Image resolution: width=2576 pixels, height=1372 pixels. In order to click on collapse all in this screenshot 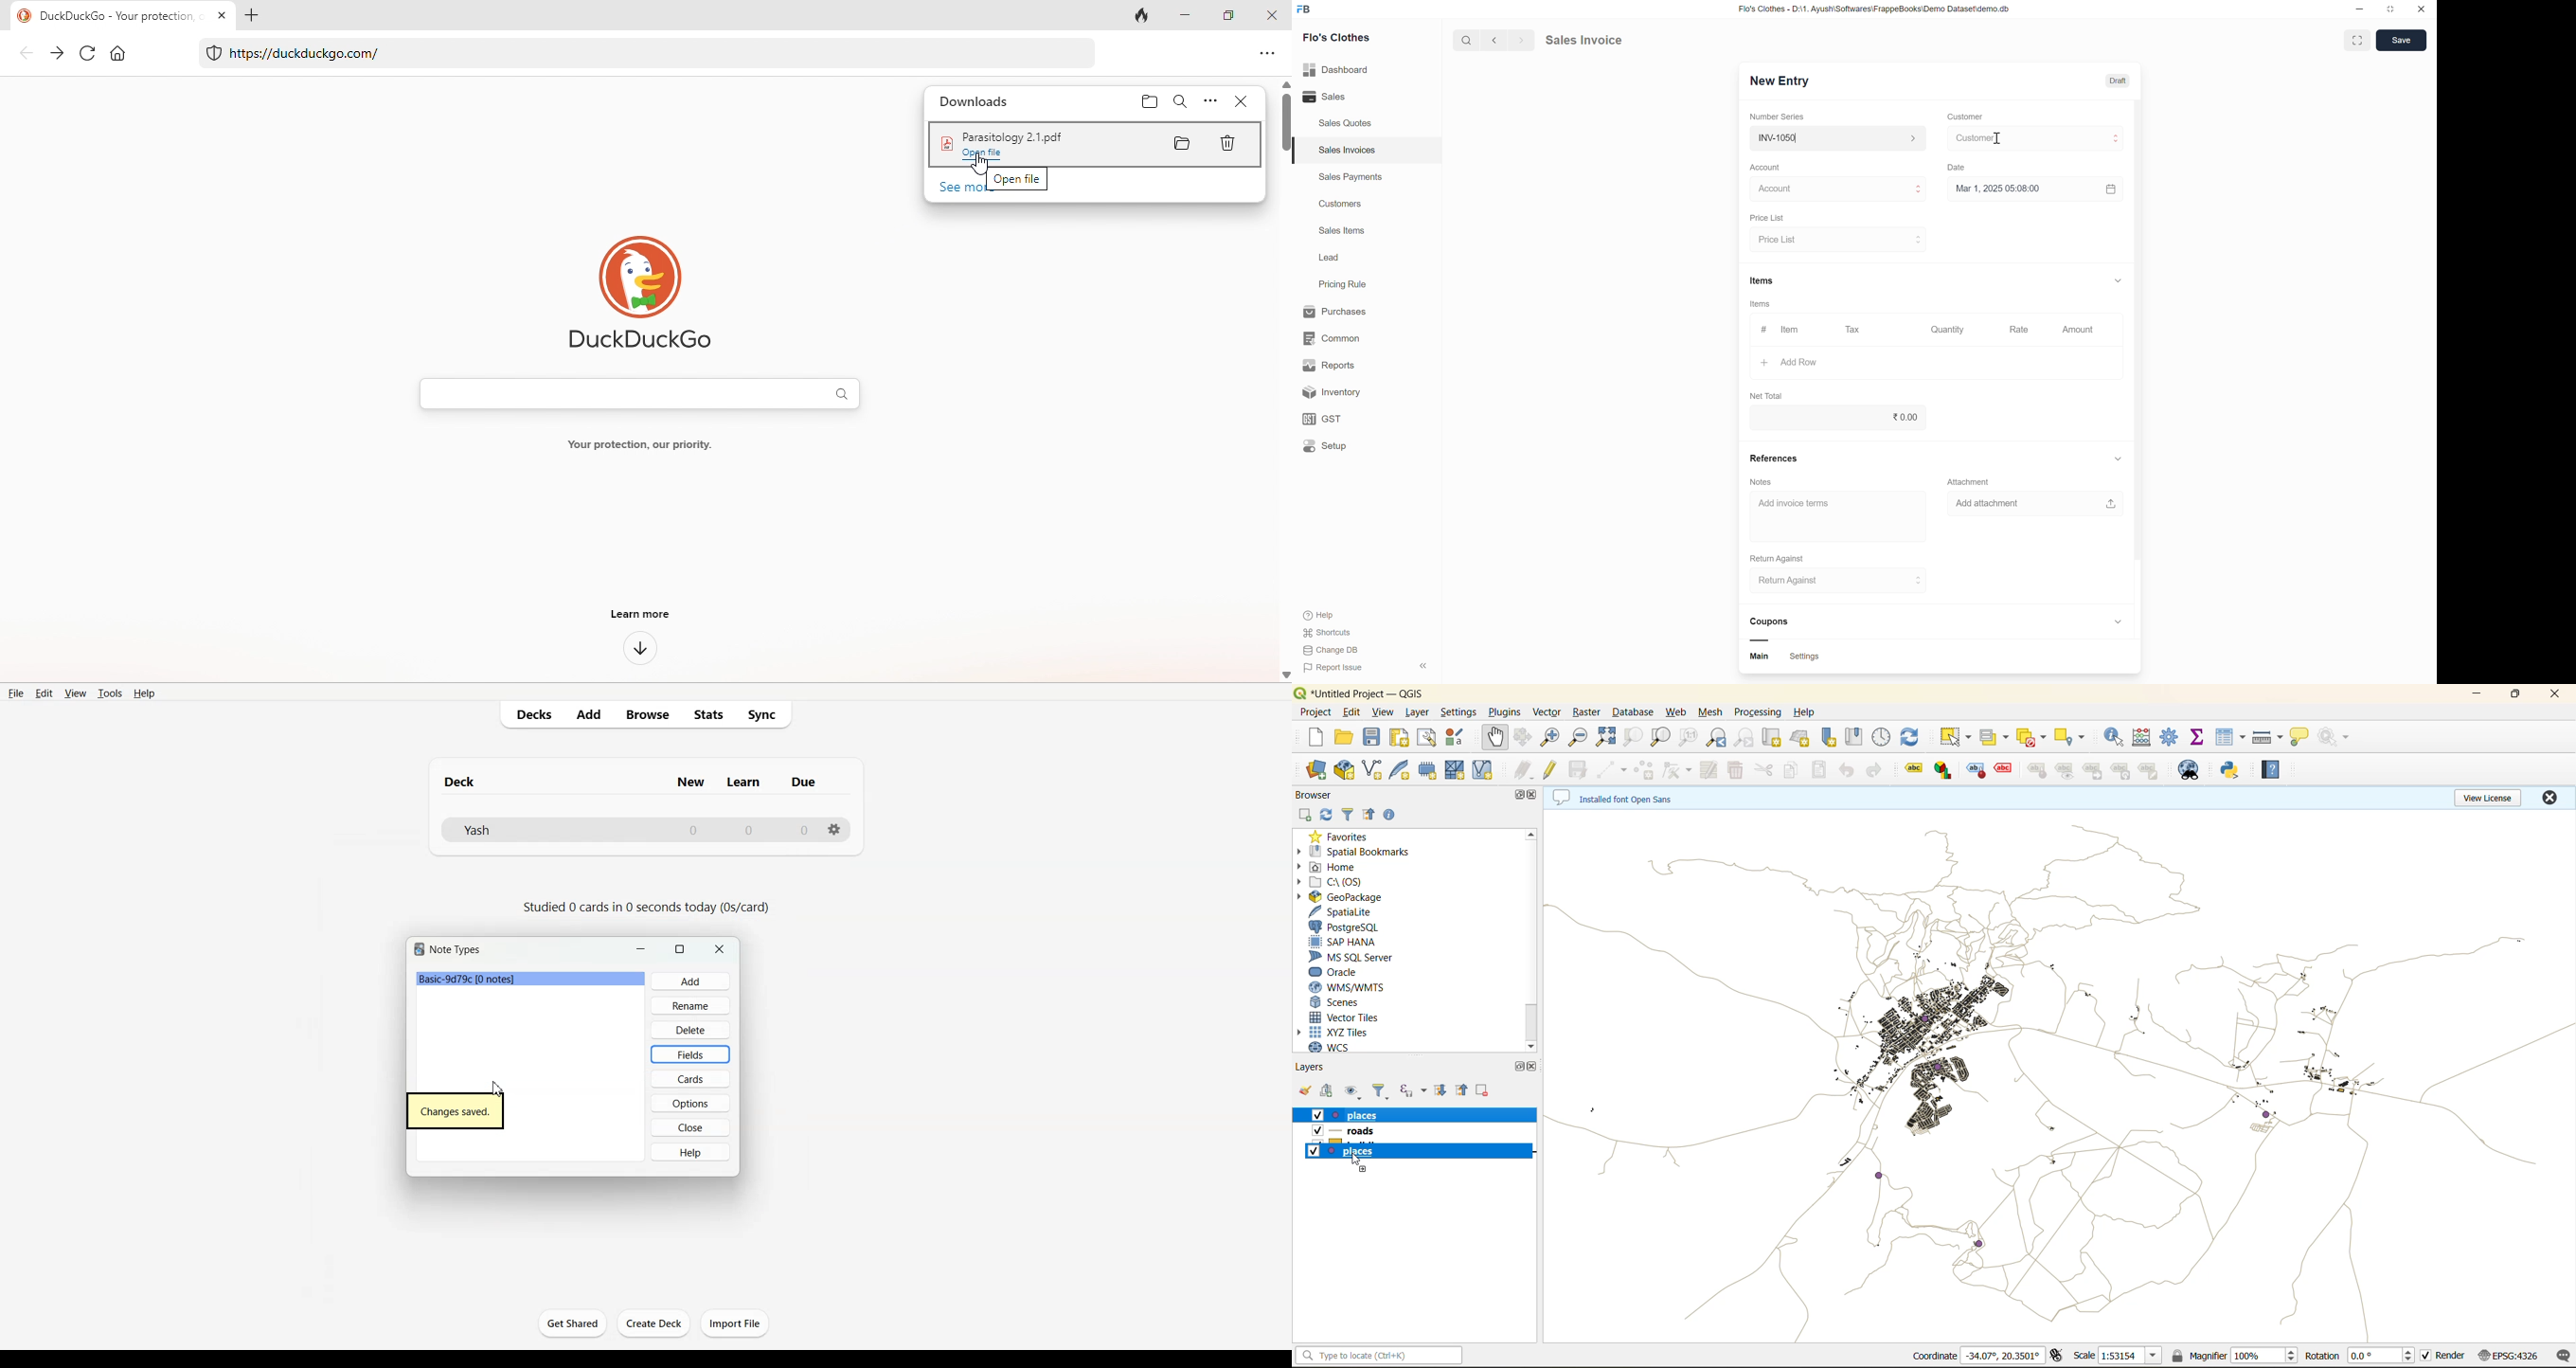, I will do `click(1465, 1090)`.